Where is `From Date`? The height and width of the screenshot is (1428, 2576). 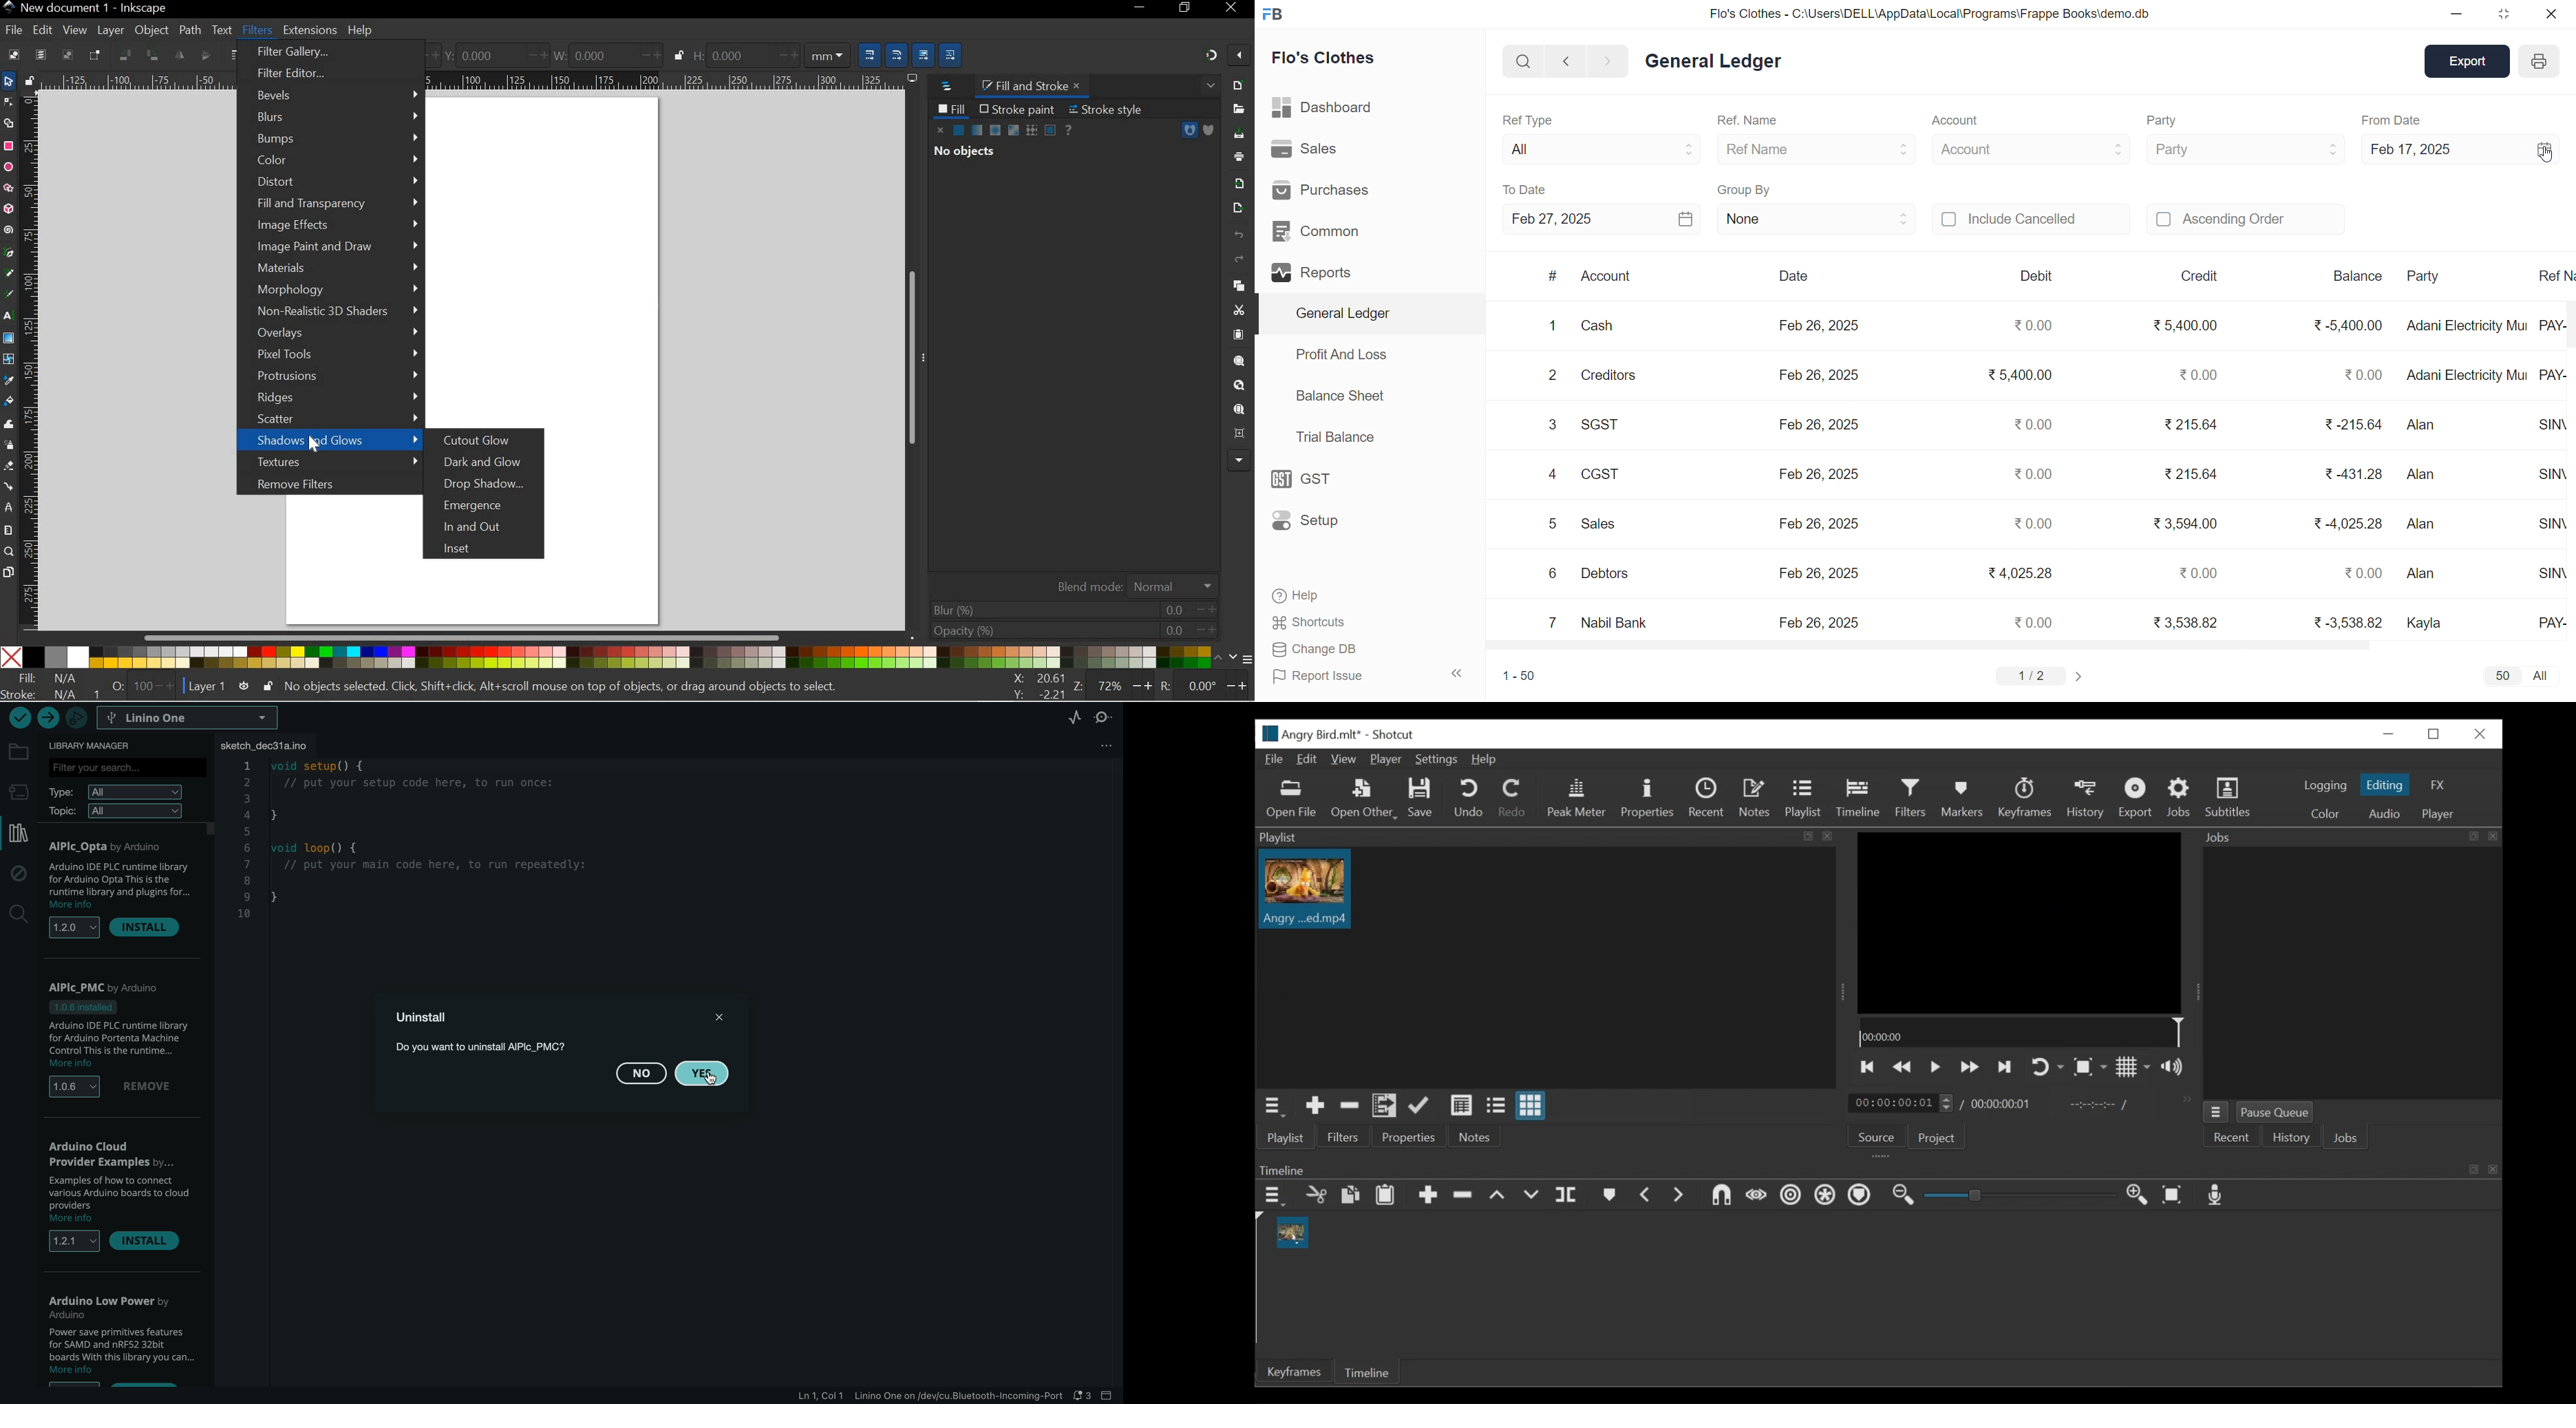
From Date is located at coordinates (2392, 120).